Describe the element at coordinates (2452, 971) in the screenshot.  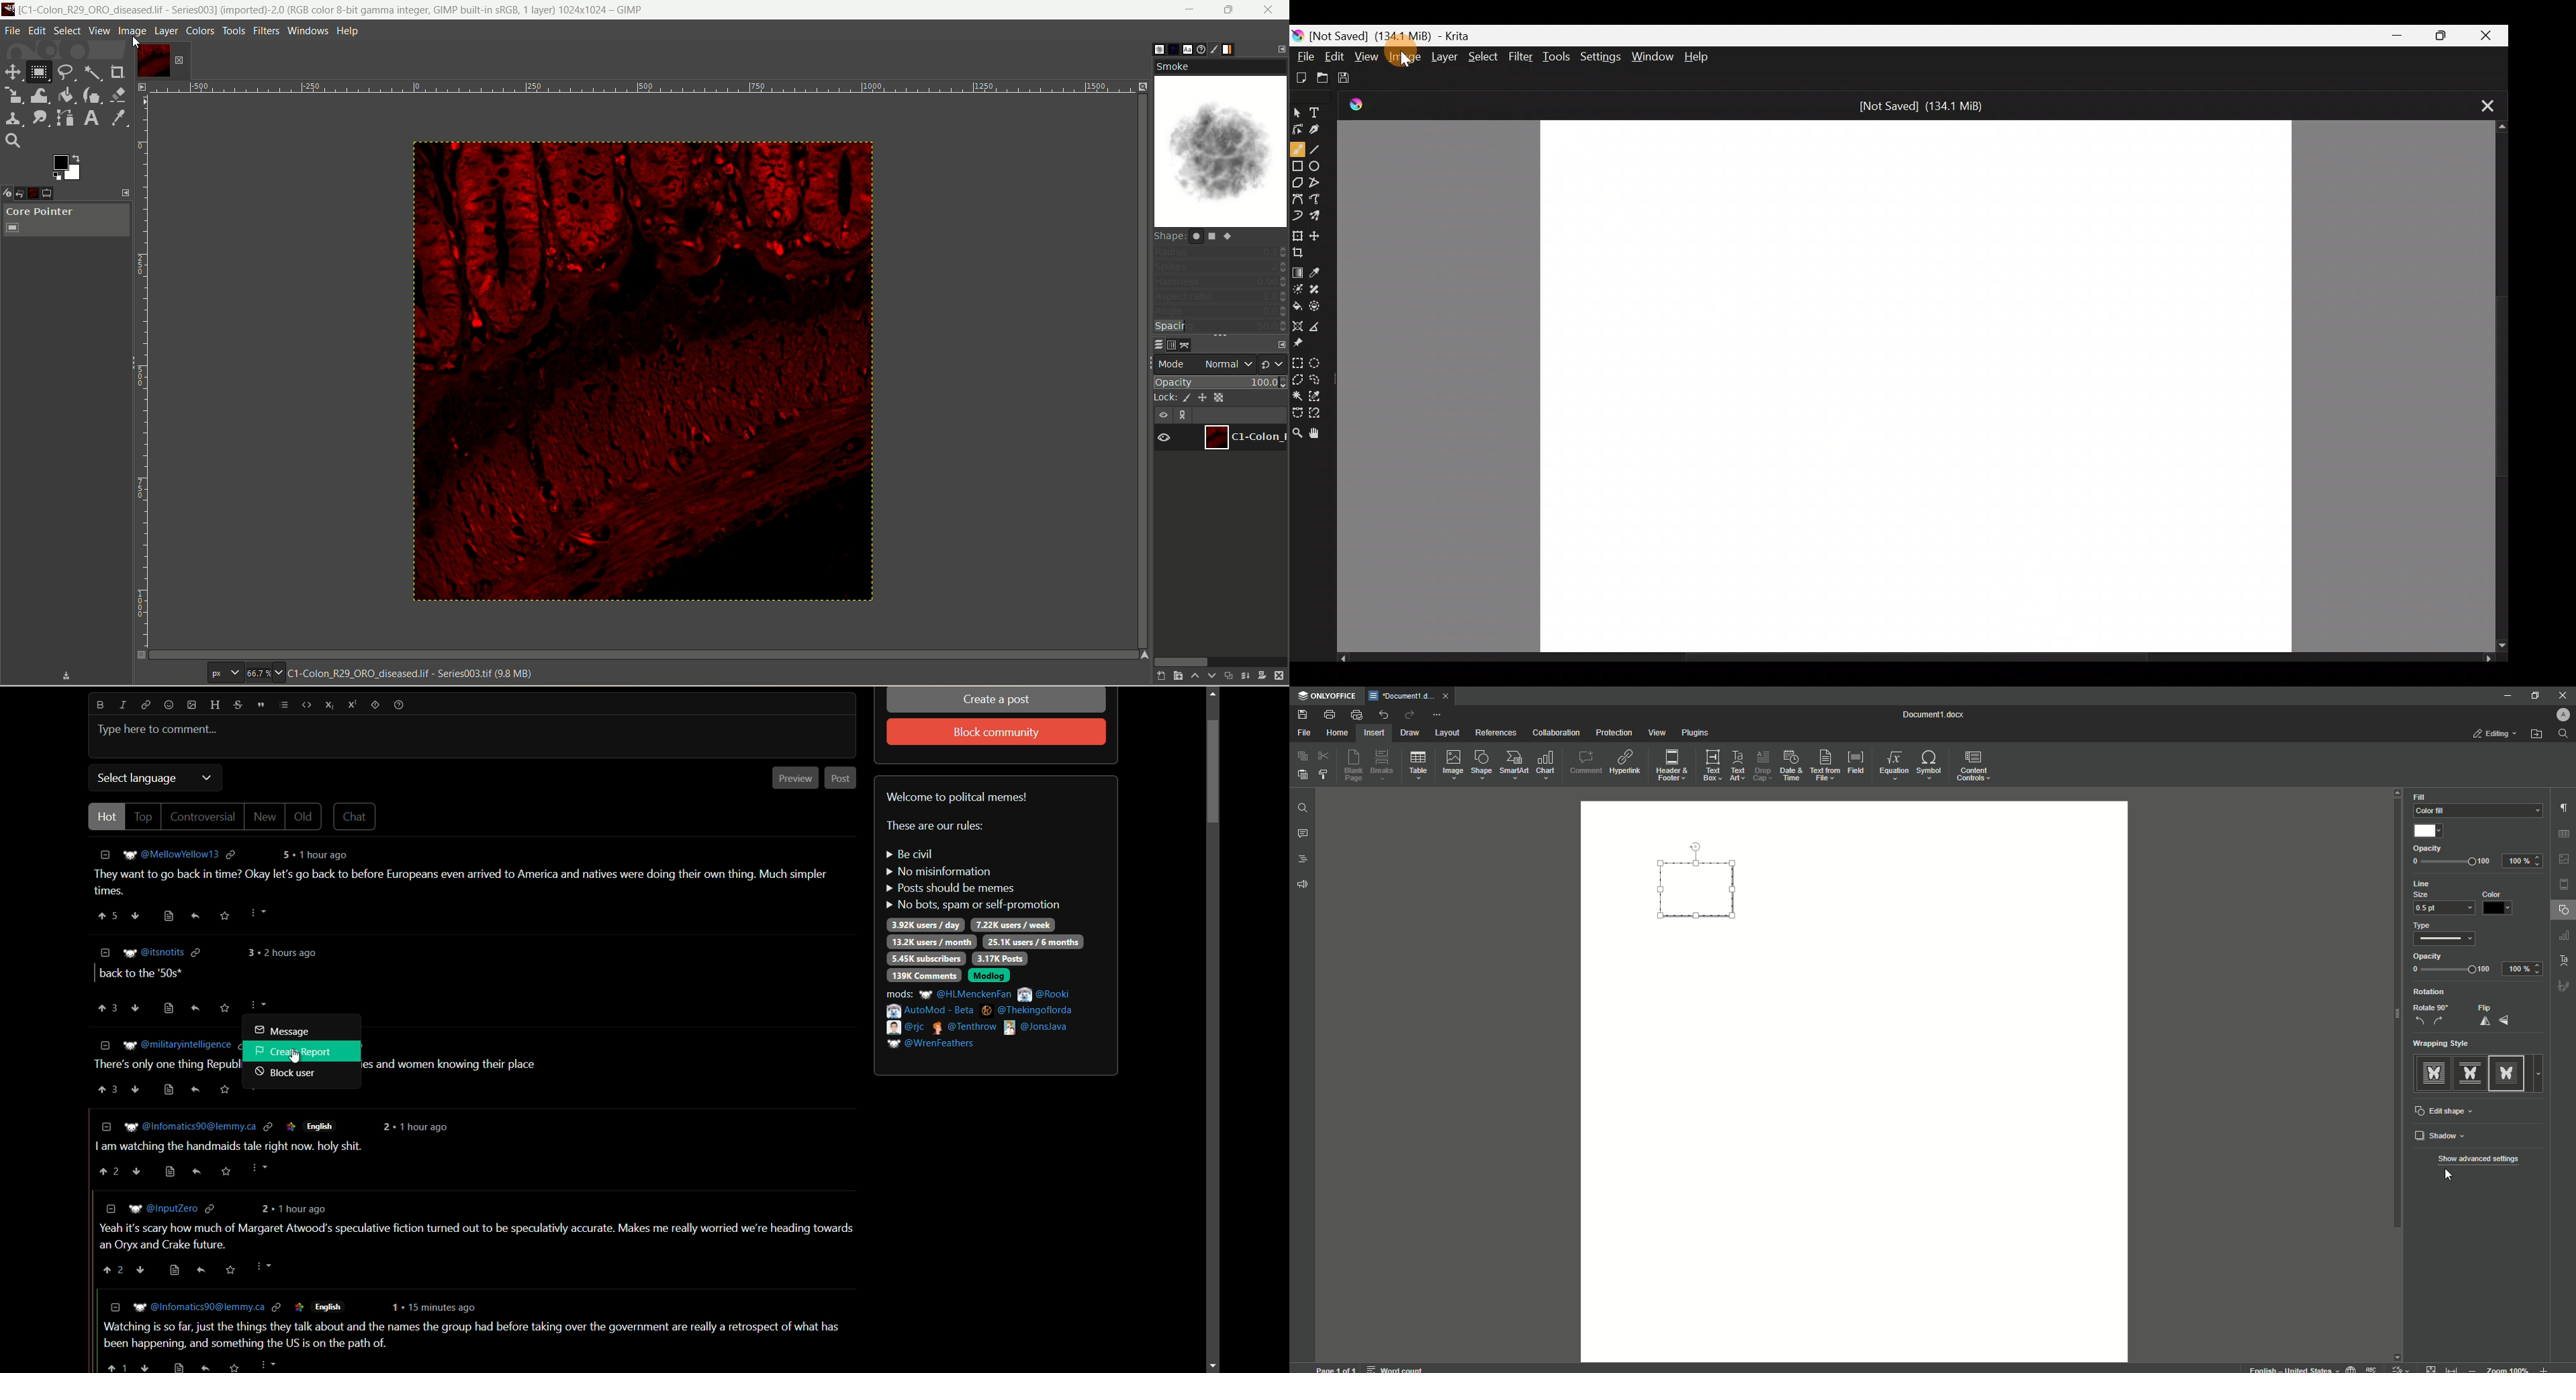
I see `choose 0 to 100` at that location.